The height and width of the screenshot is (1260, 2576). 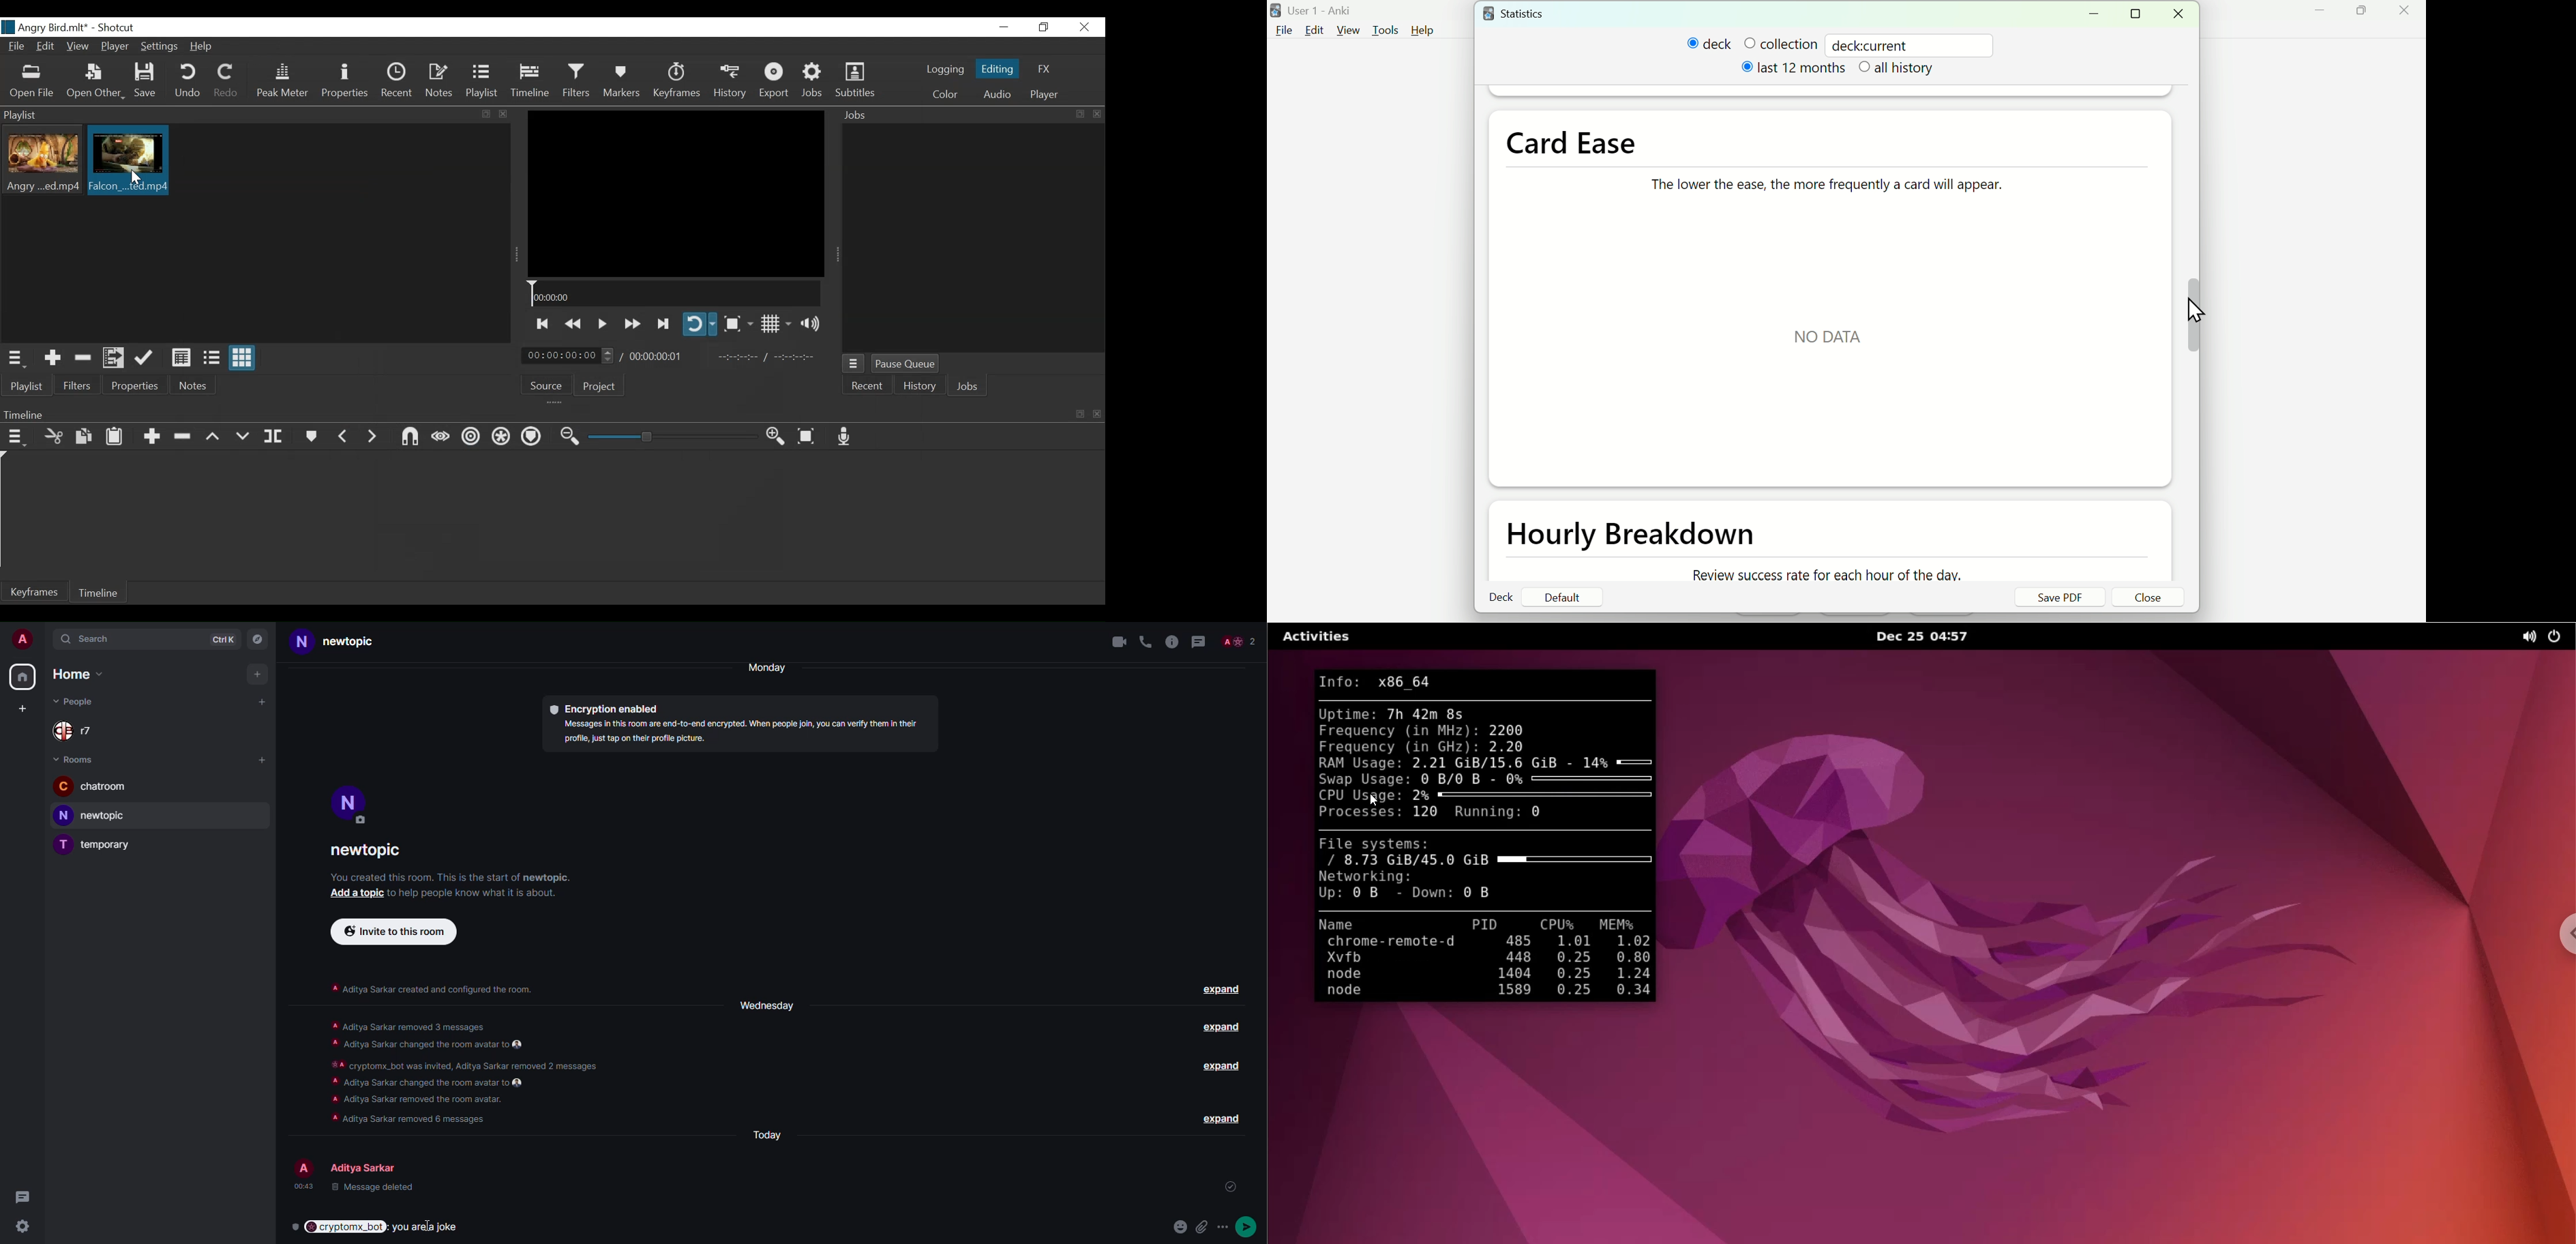 I want to click on logo, so click(x=8, y=27).